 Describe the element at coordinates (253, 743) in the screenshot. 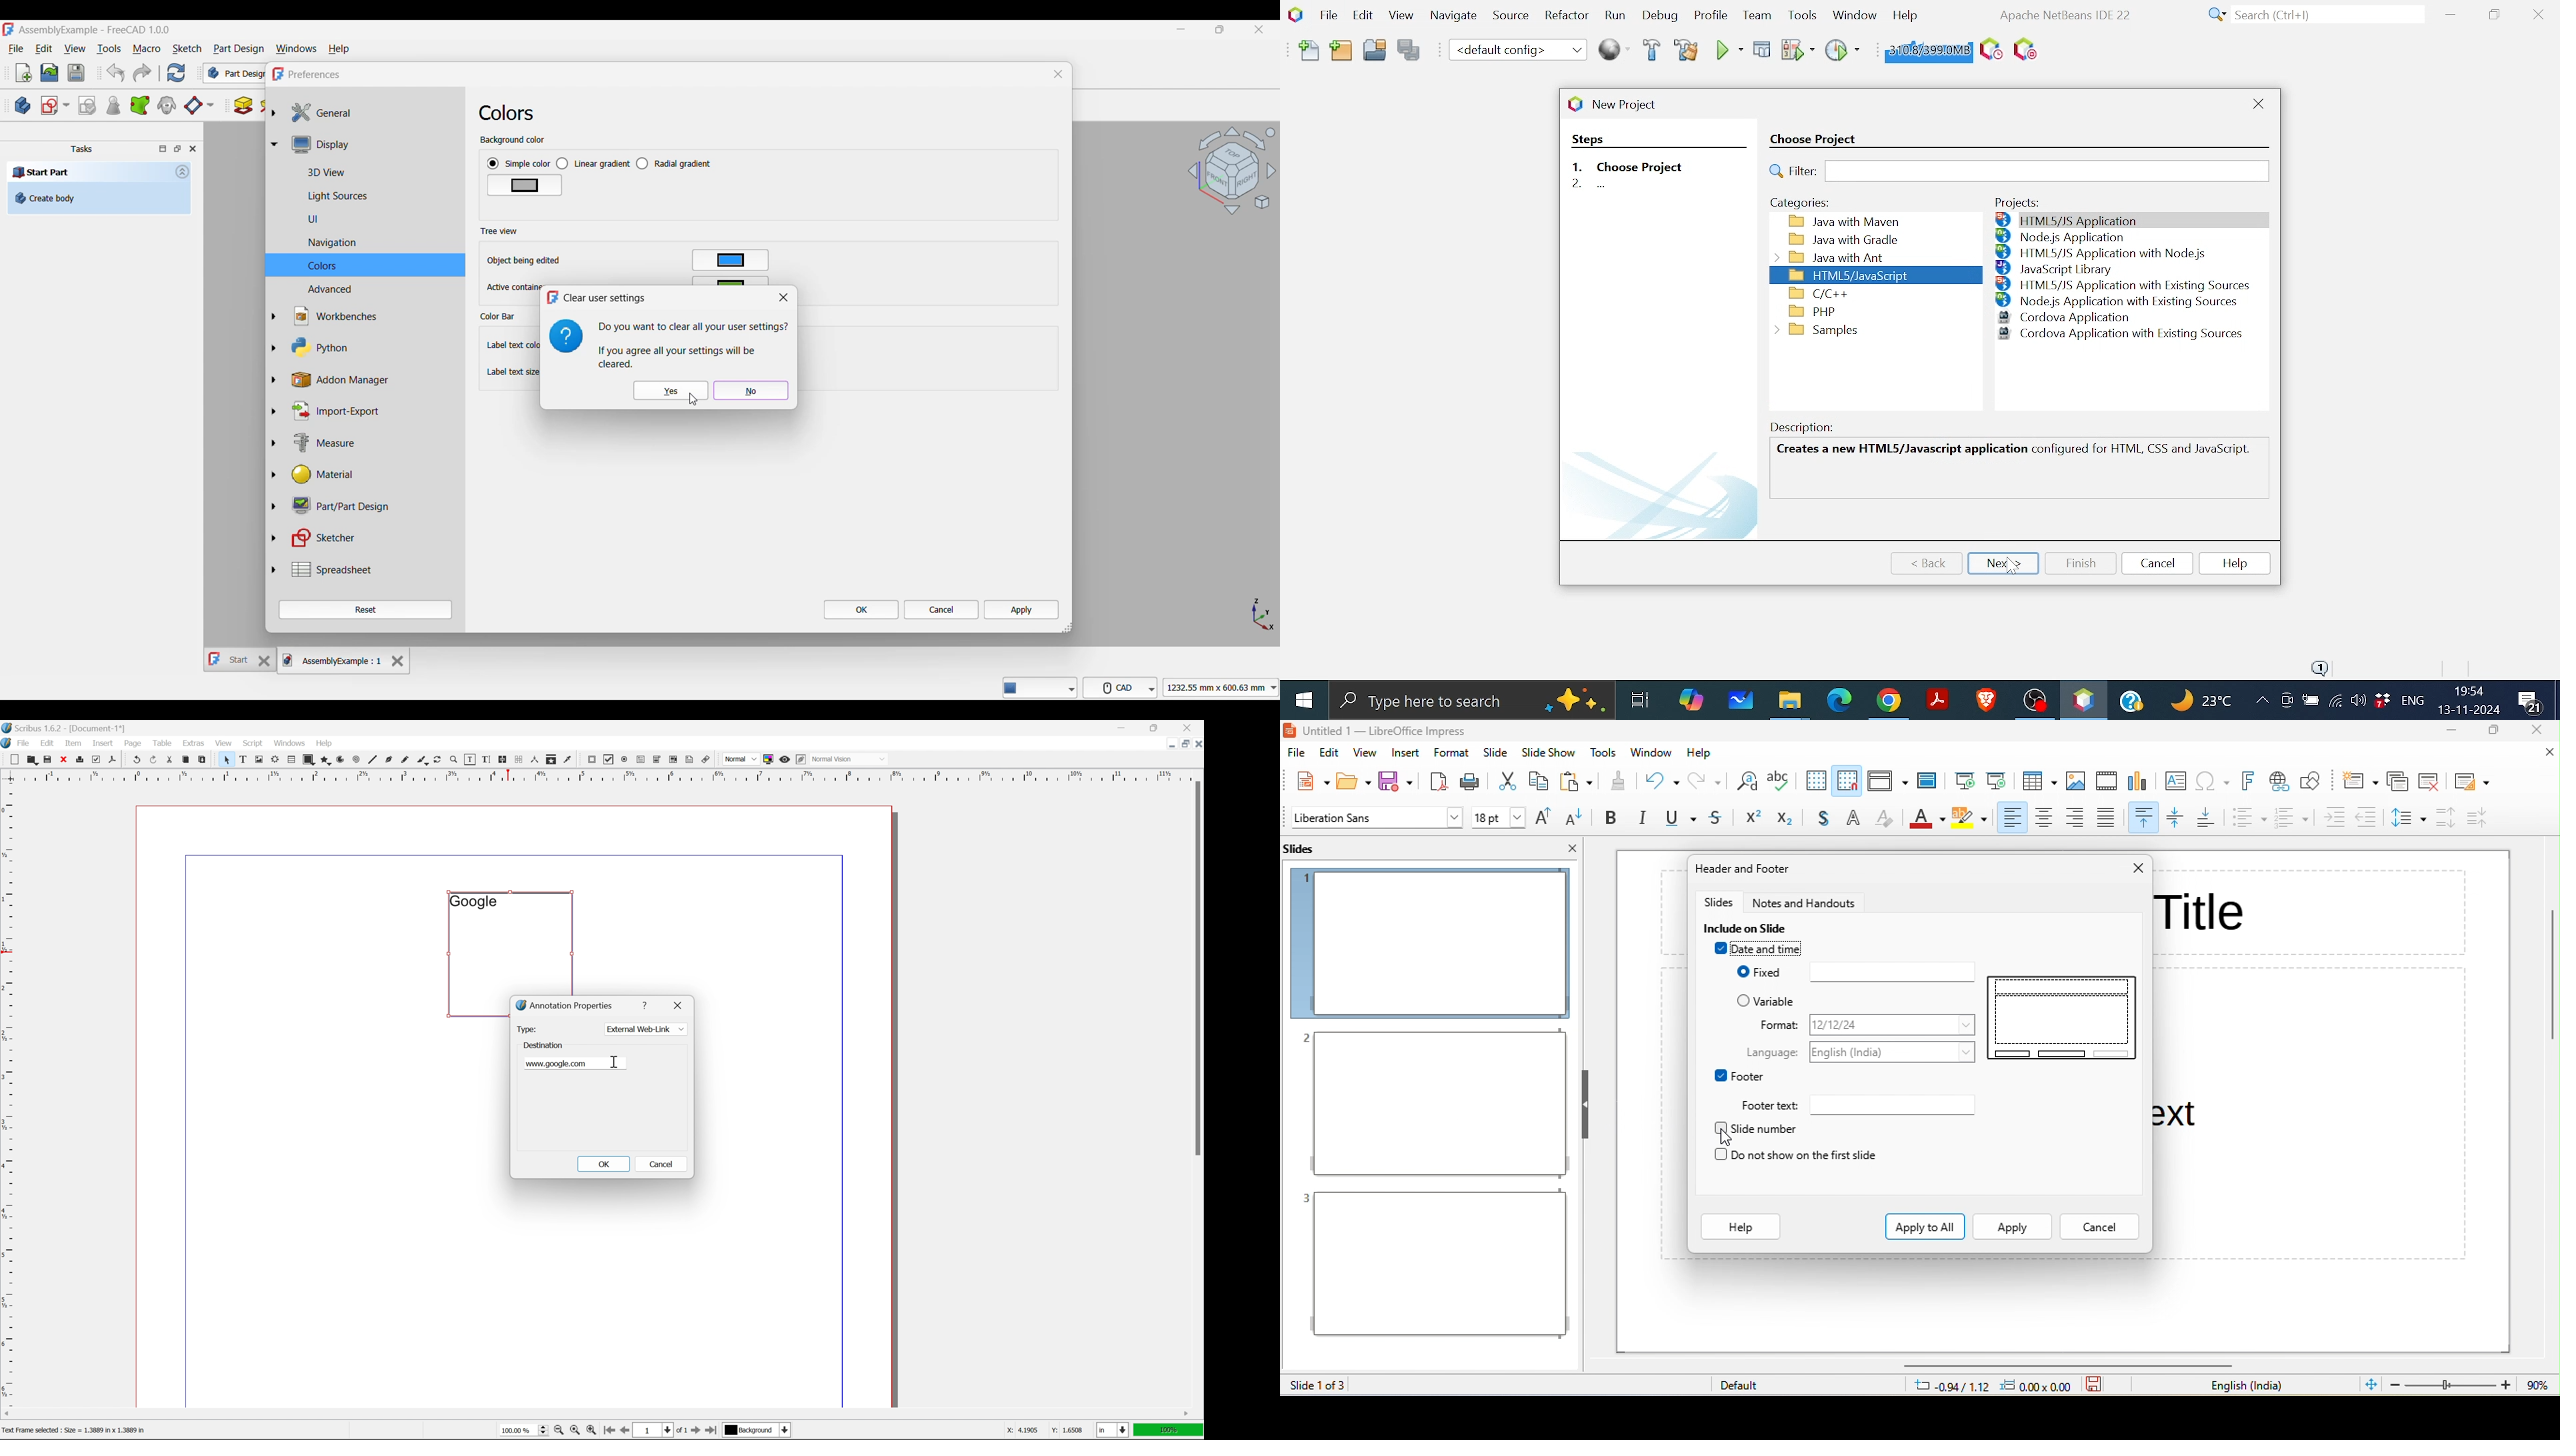

I see `script` at that location.